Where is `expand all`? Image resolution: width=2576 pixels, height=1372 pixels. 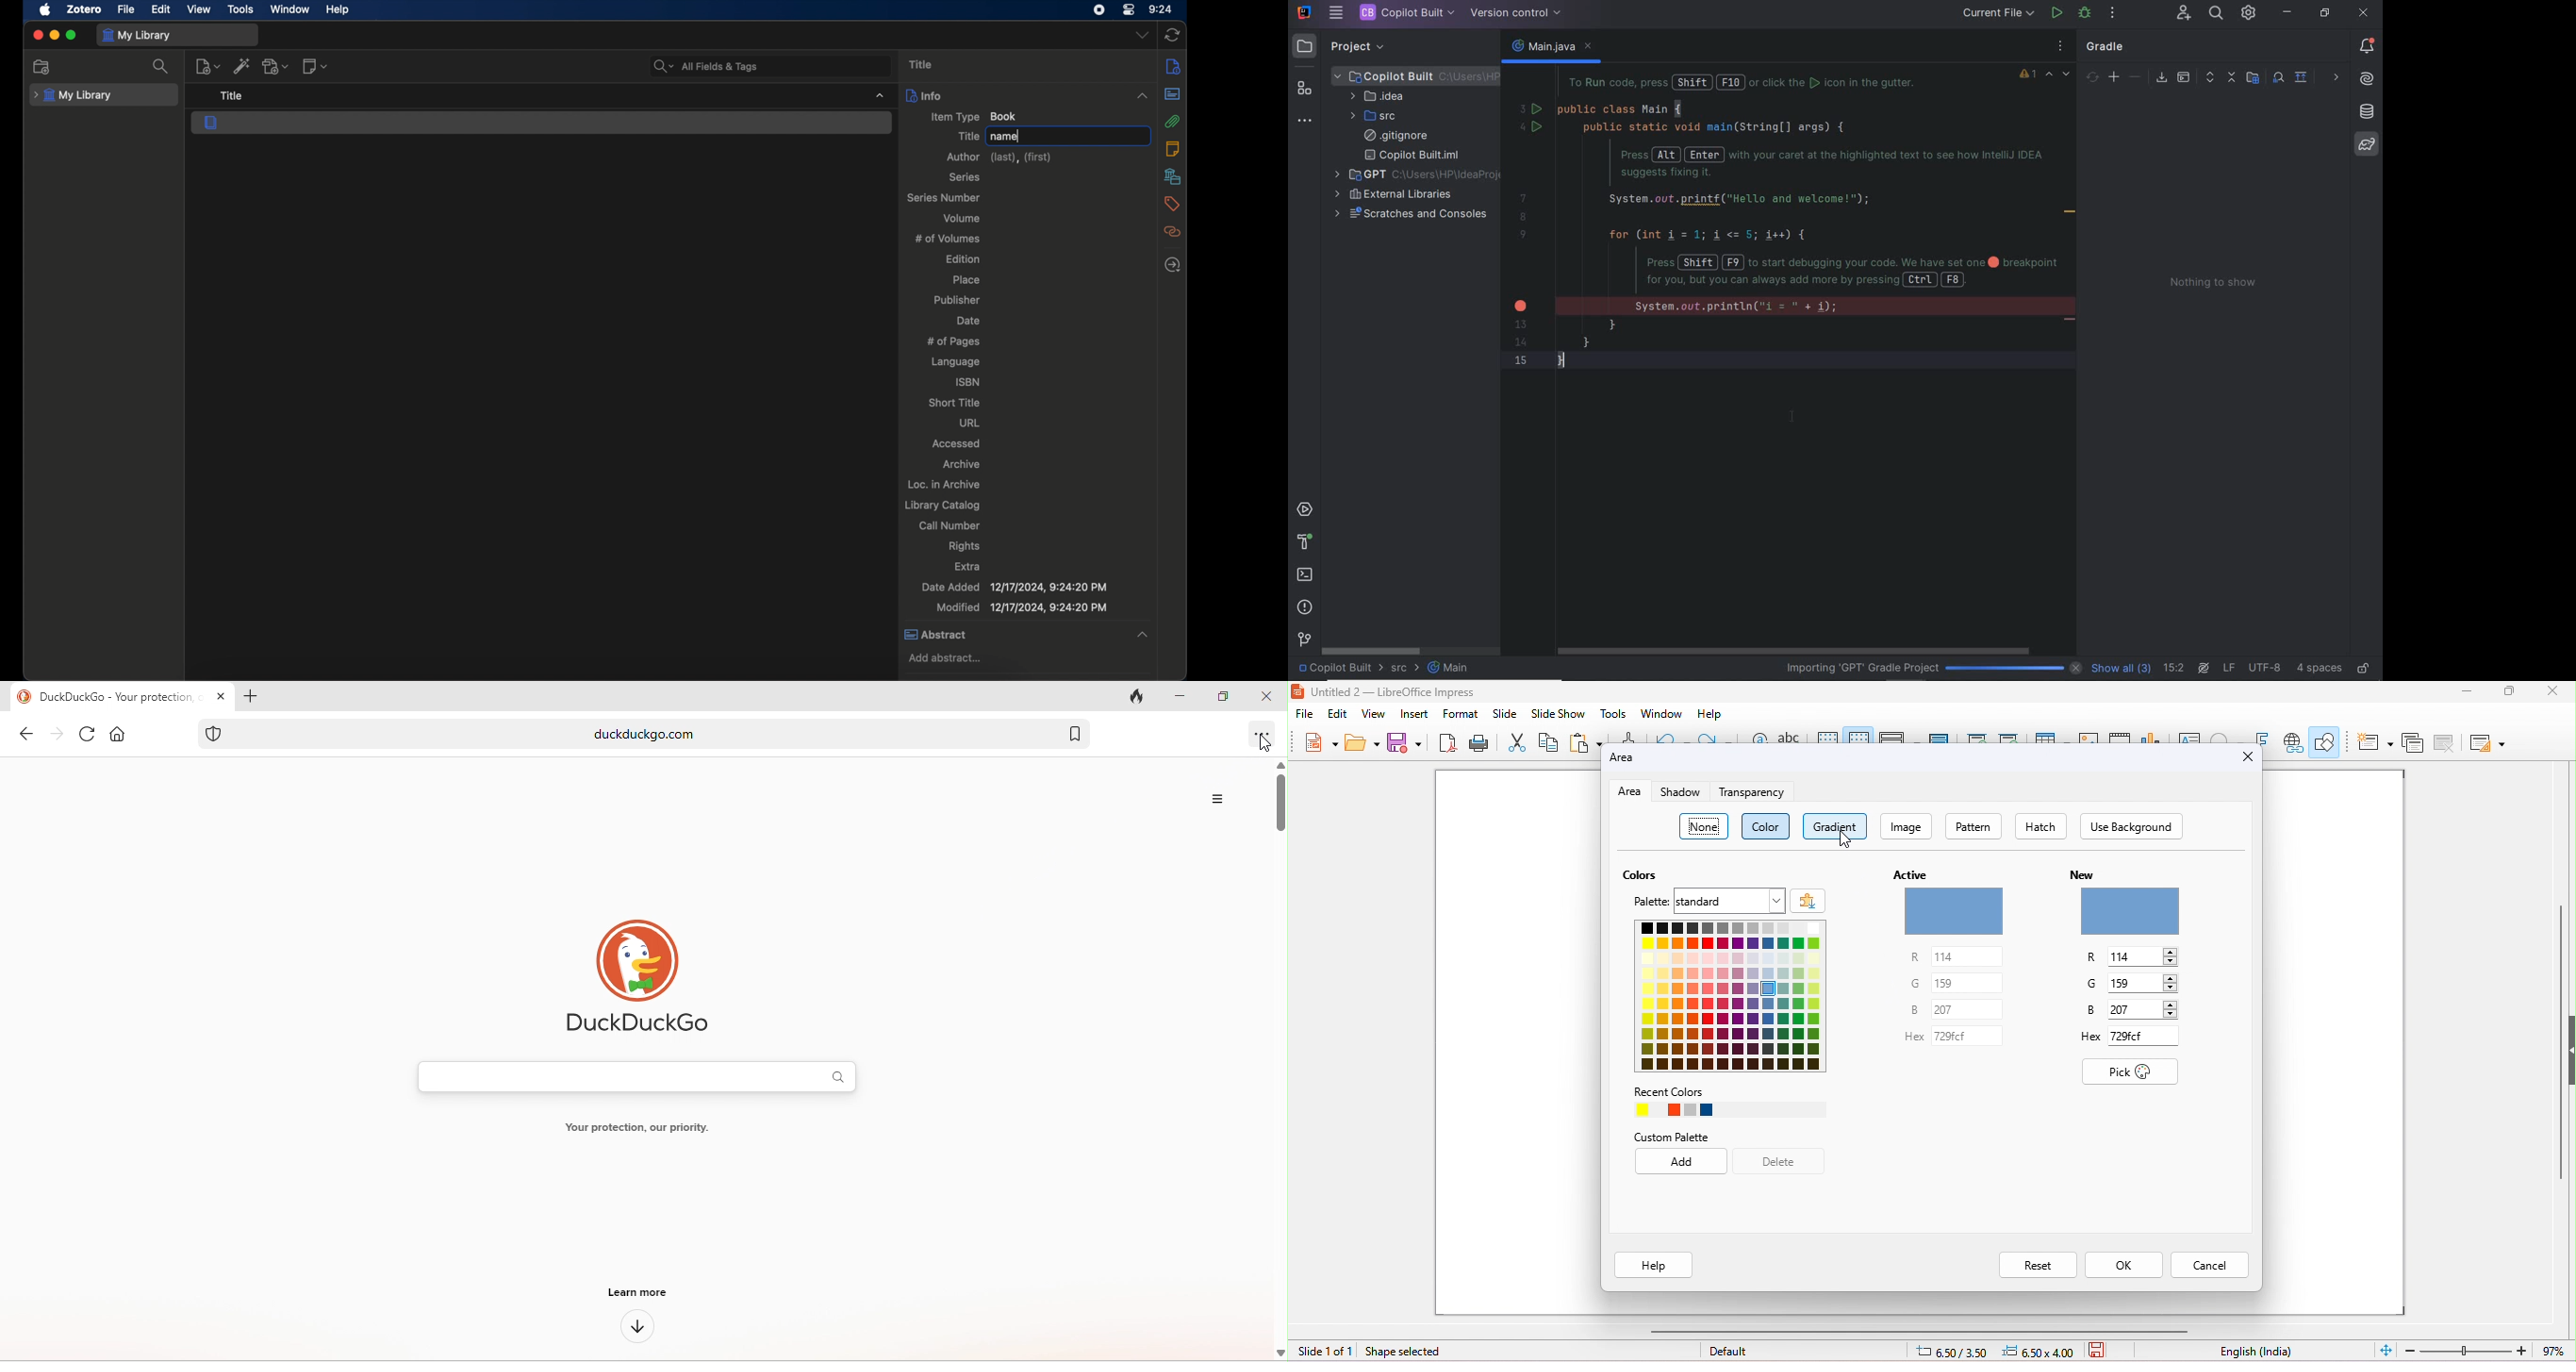
expand all is located at coordinates (2211, 78).